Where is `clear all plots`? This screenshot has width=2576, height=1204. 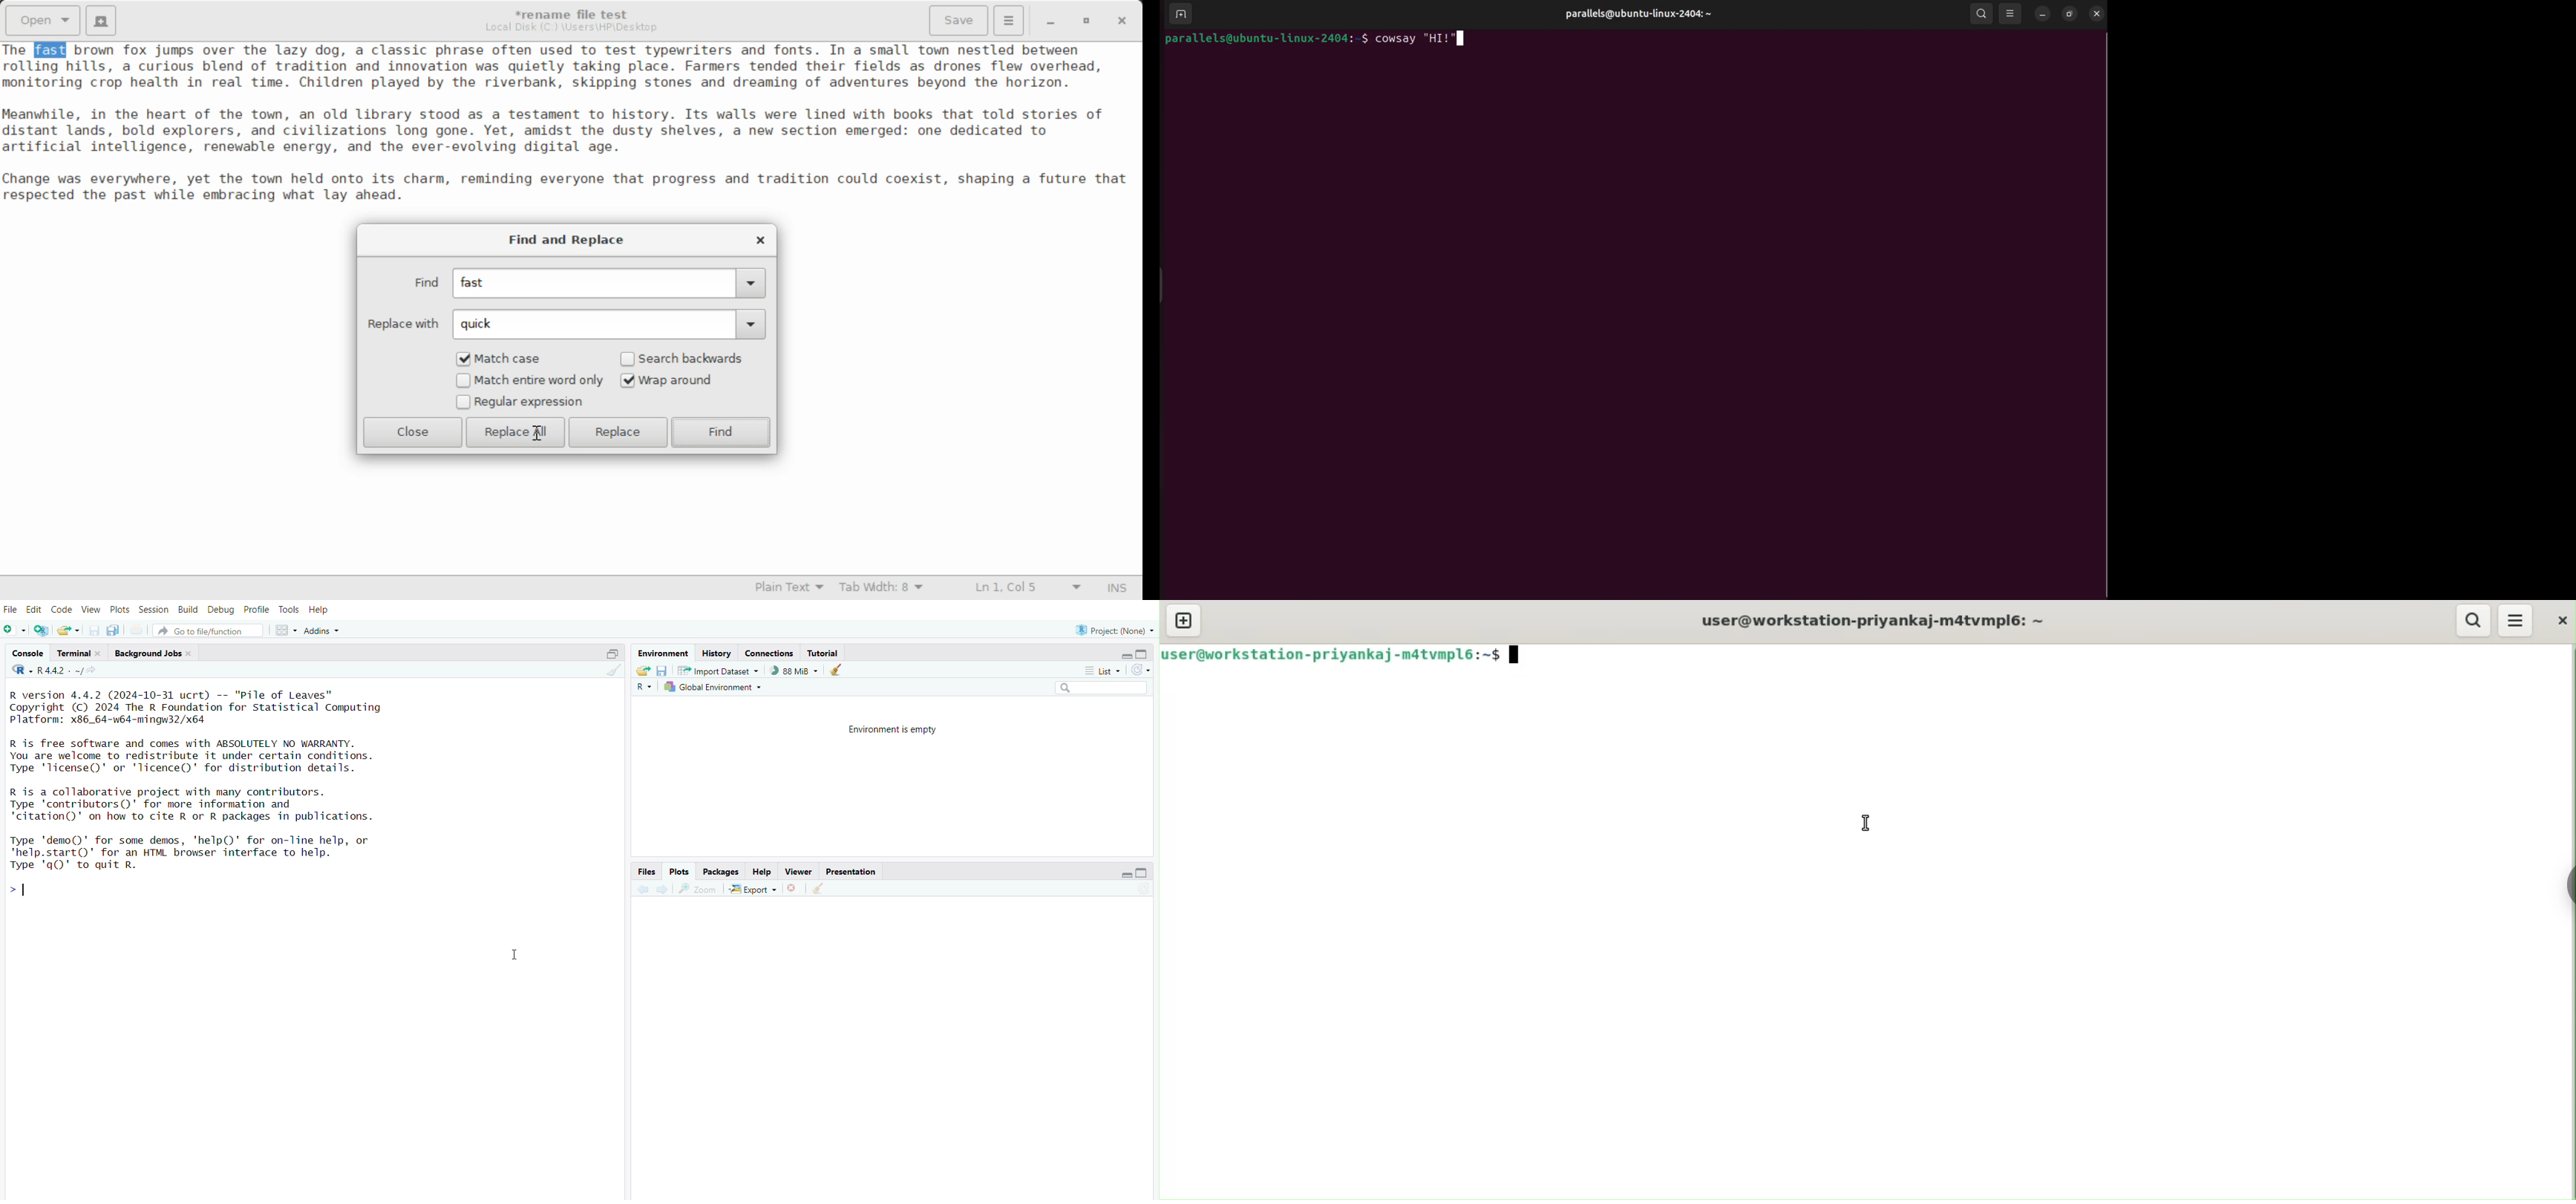
clear all plots is located at coordinates (821, 889).